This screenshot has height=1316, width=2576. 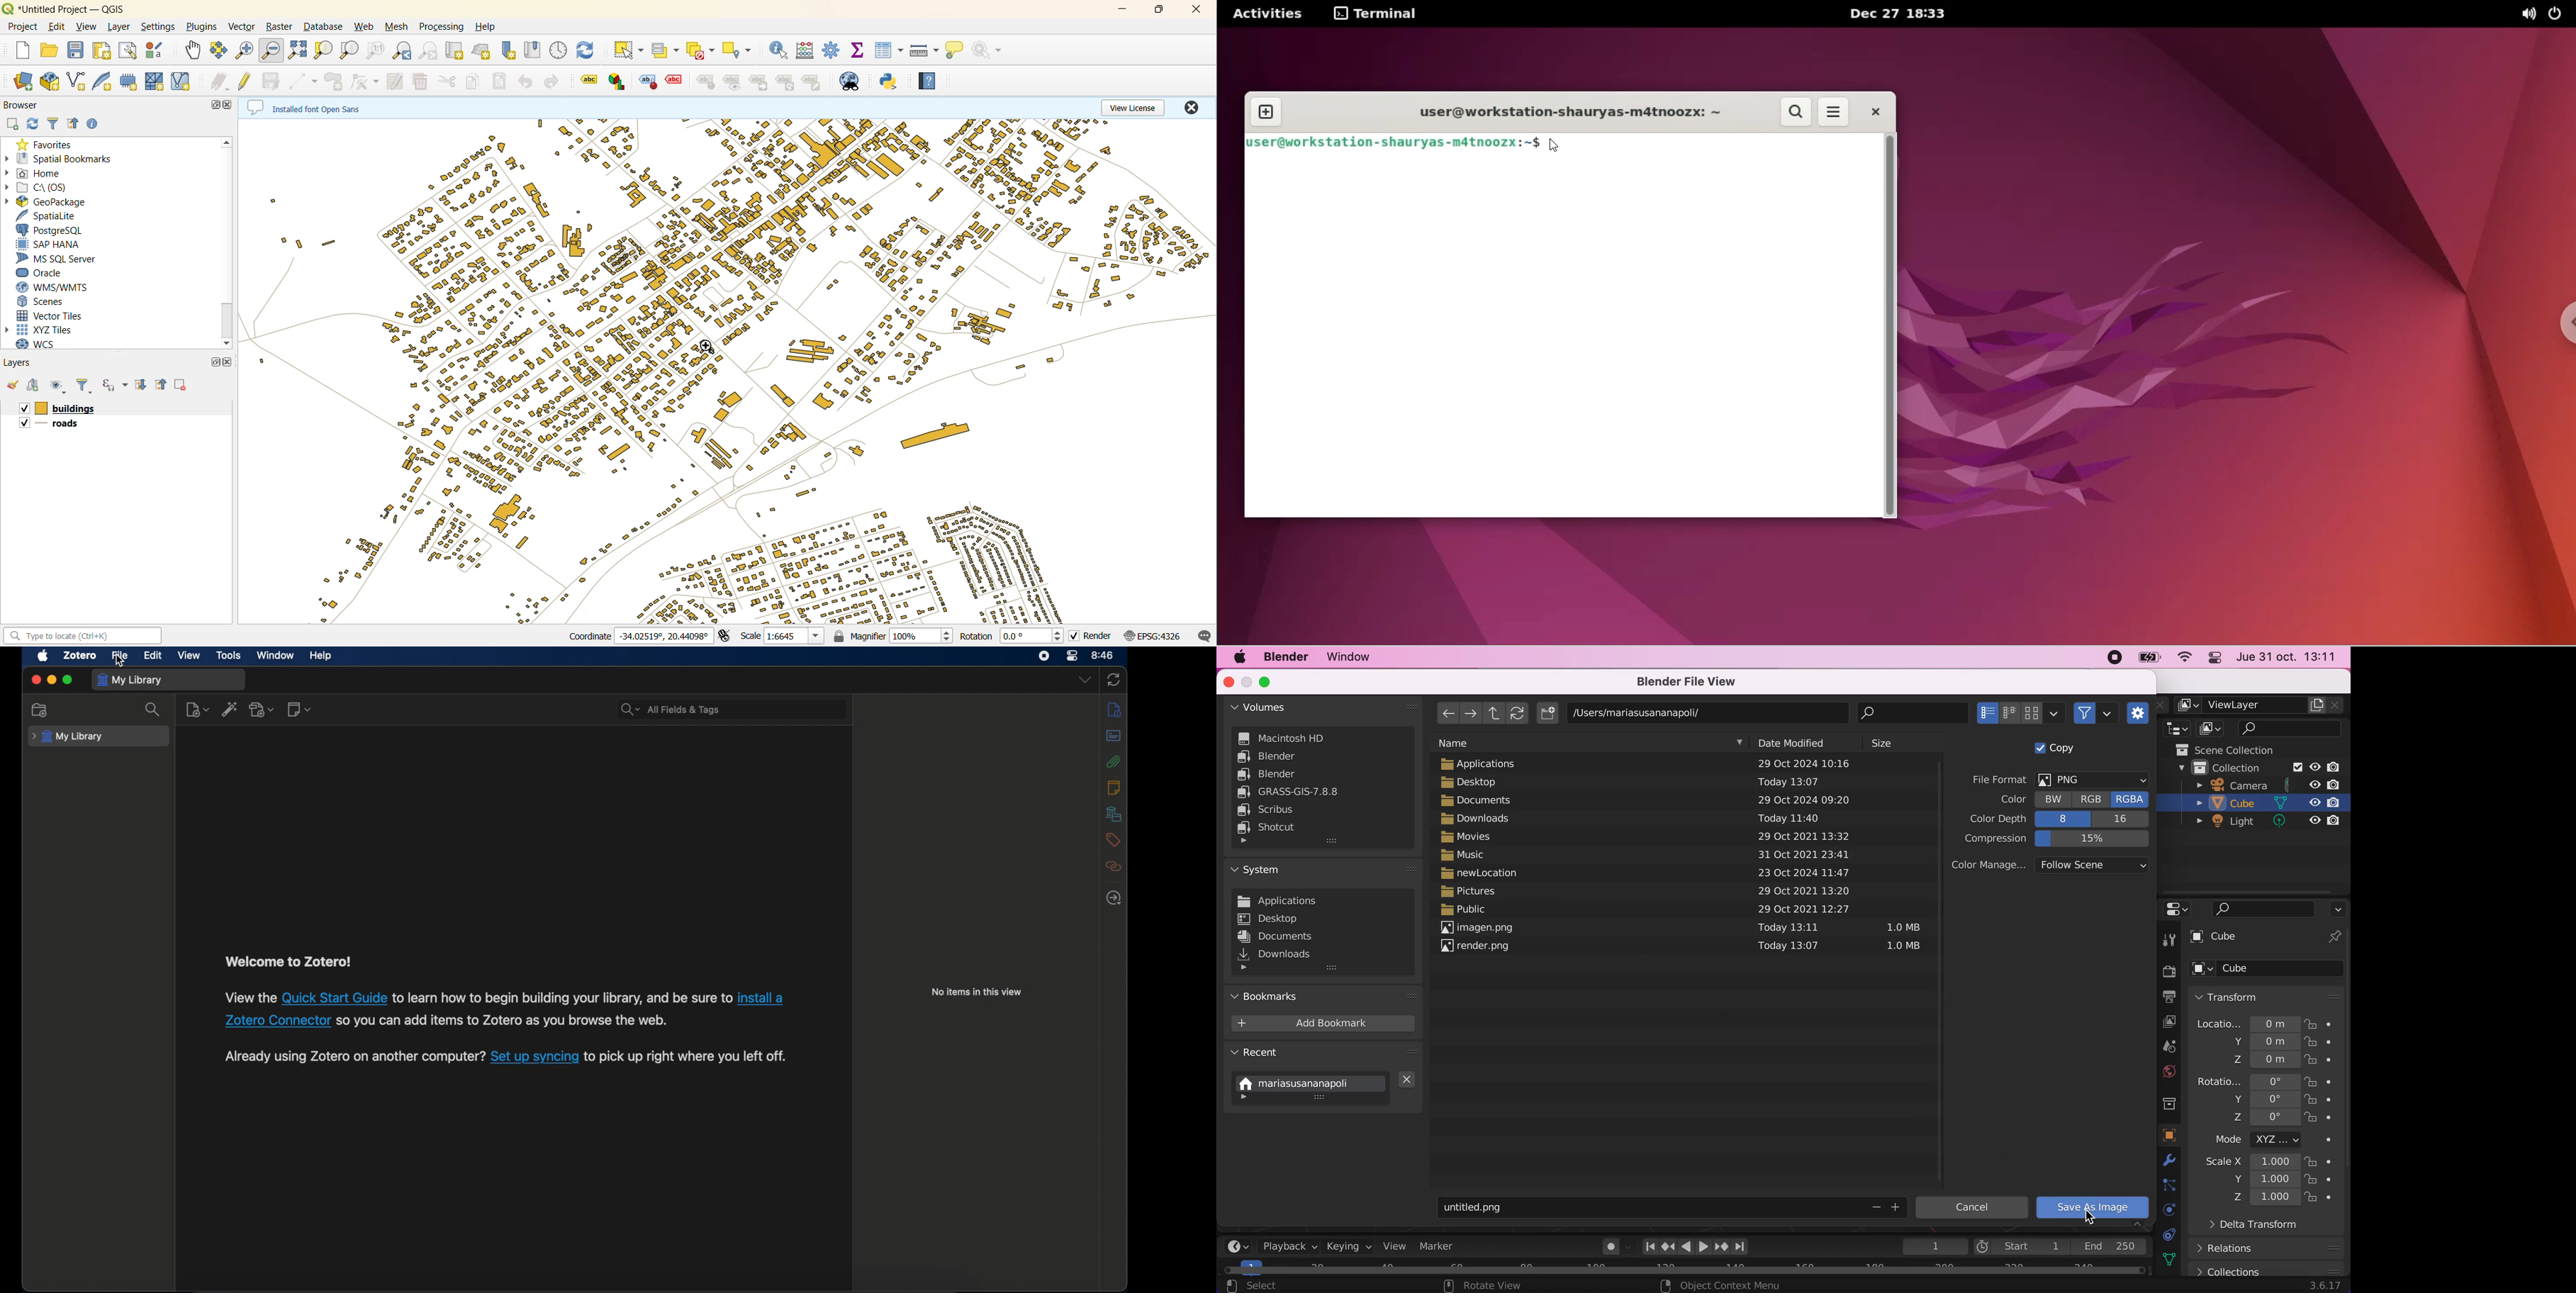 I want to click on select value, so click(x=664, y=49).